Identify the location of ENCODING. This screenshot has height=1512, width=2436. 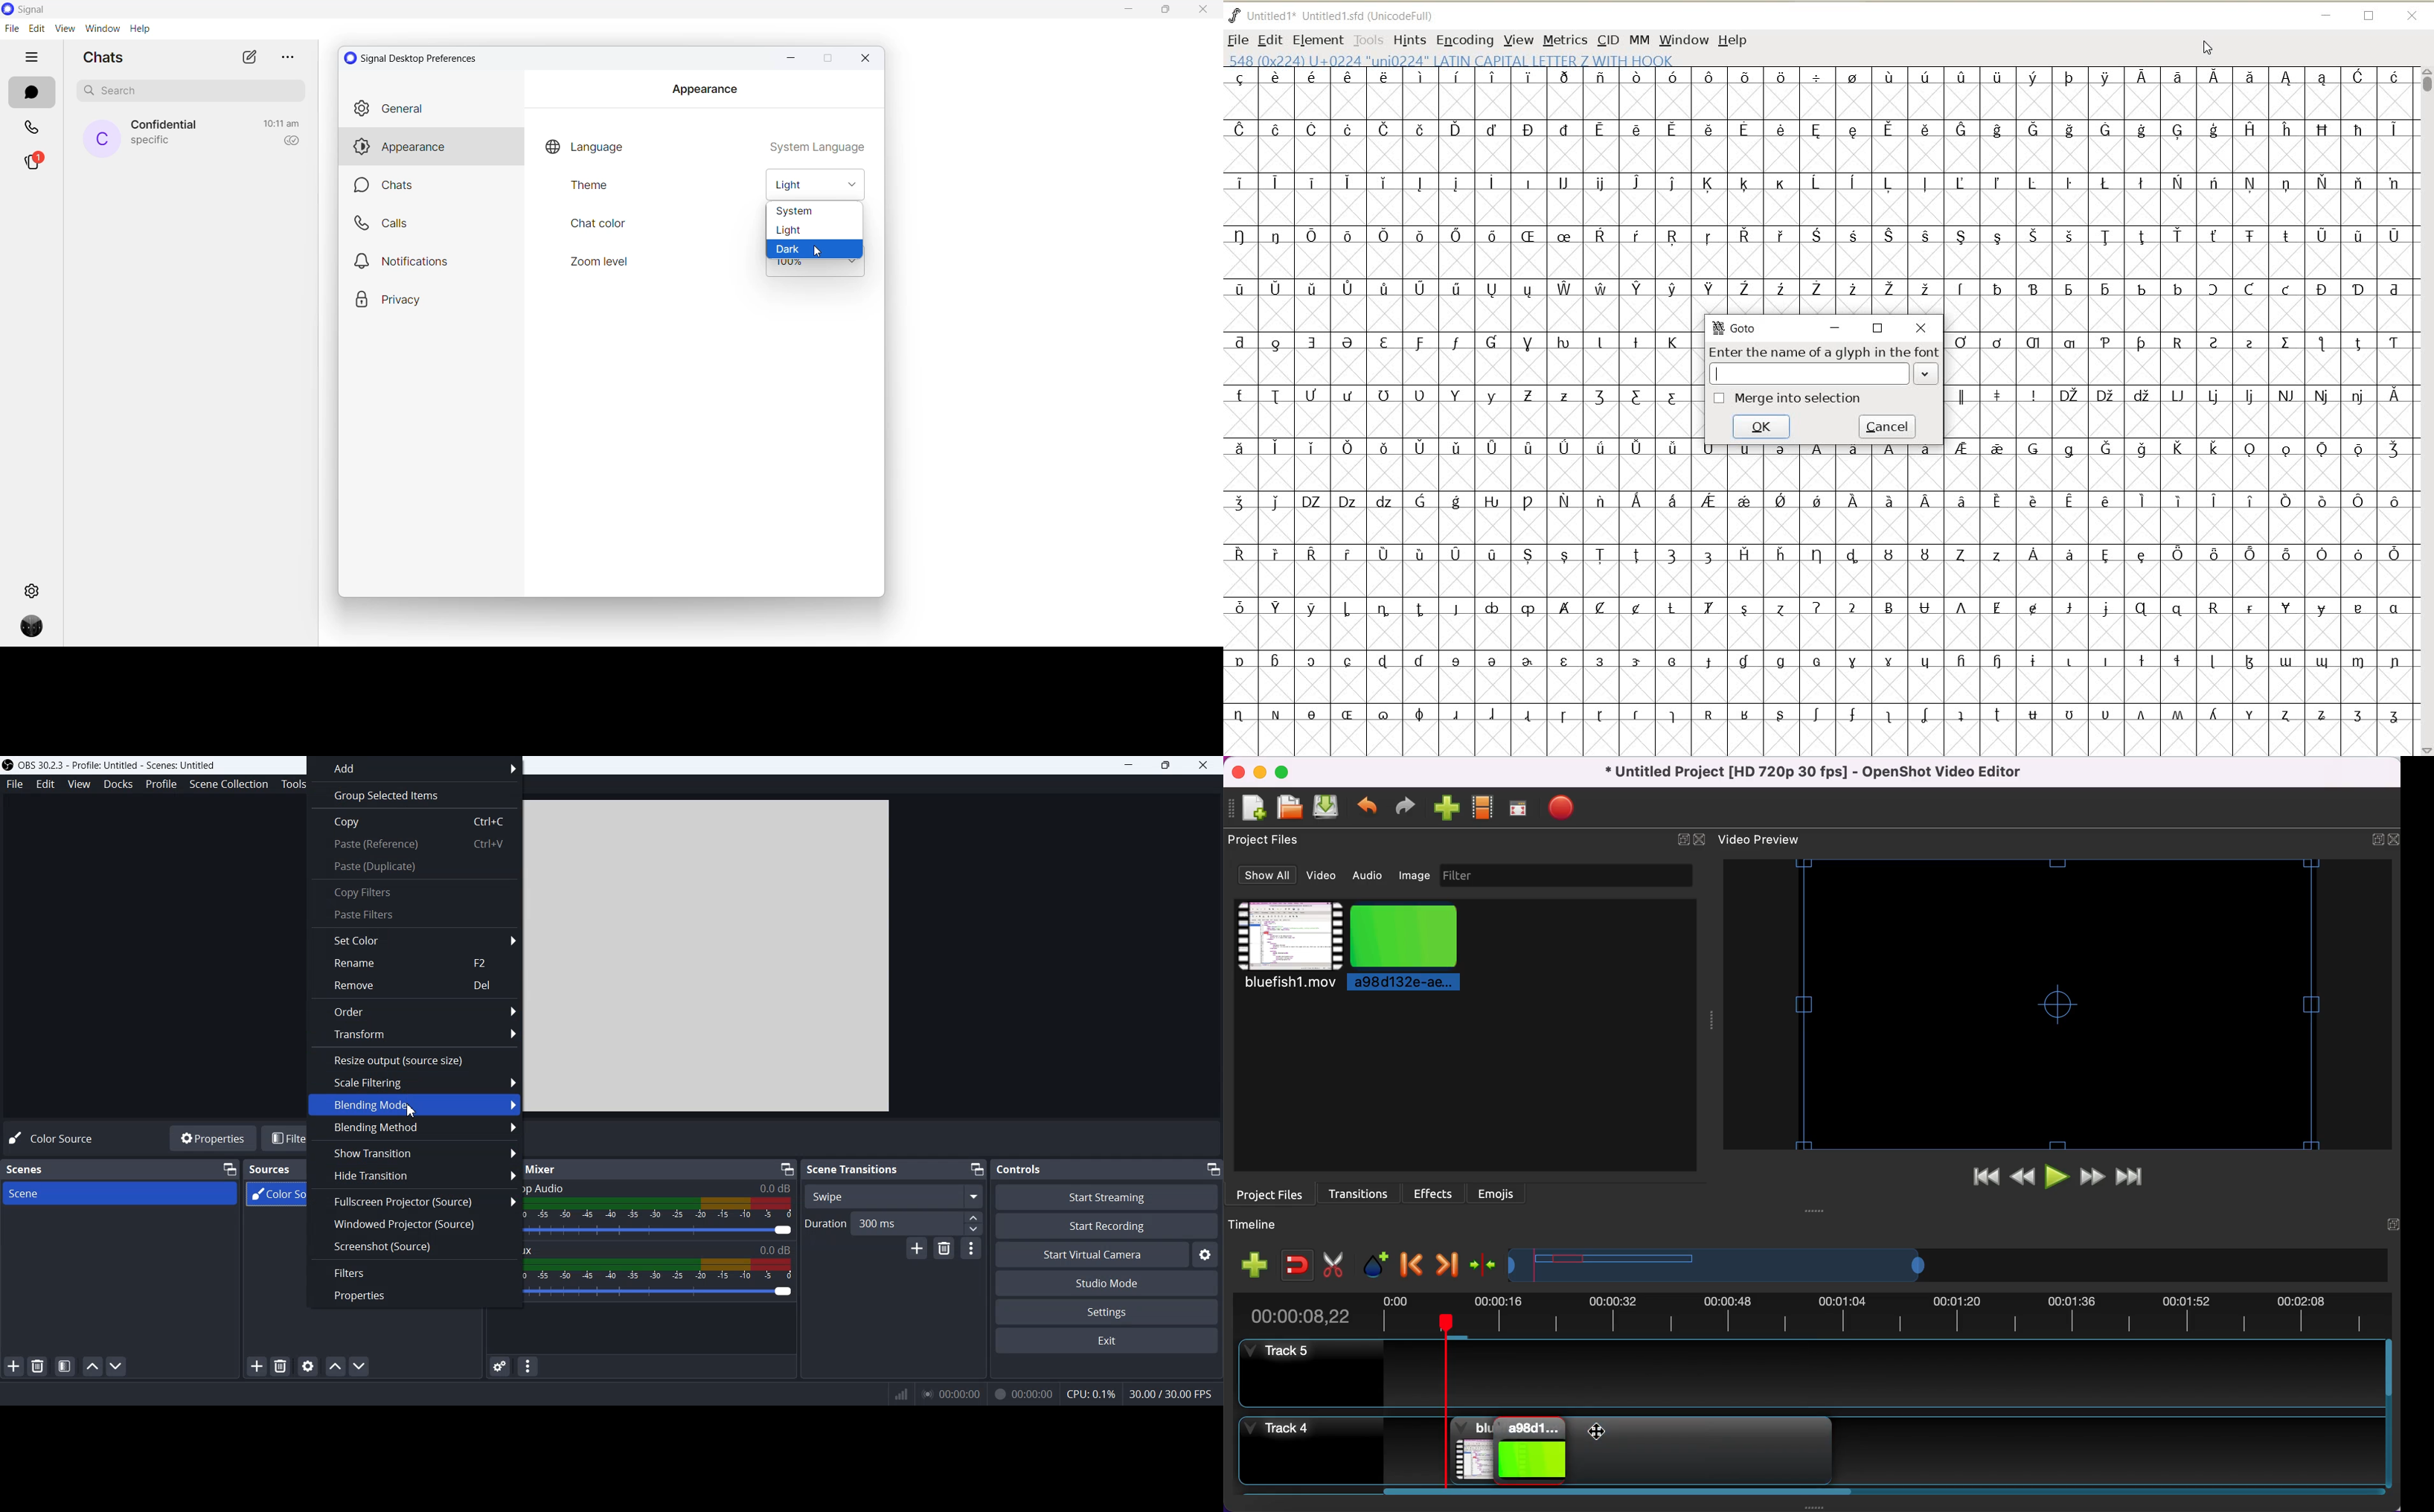
(1464, 41).